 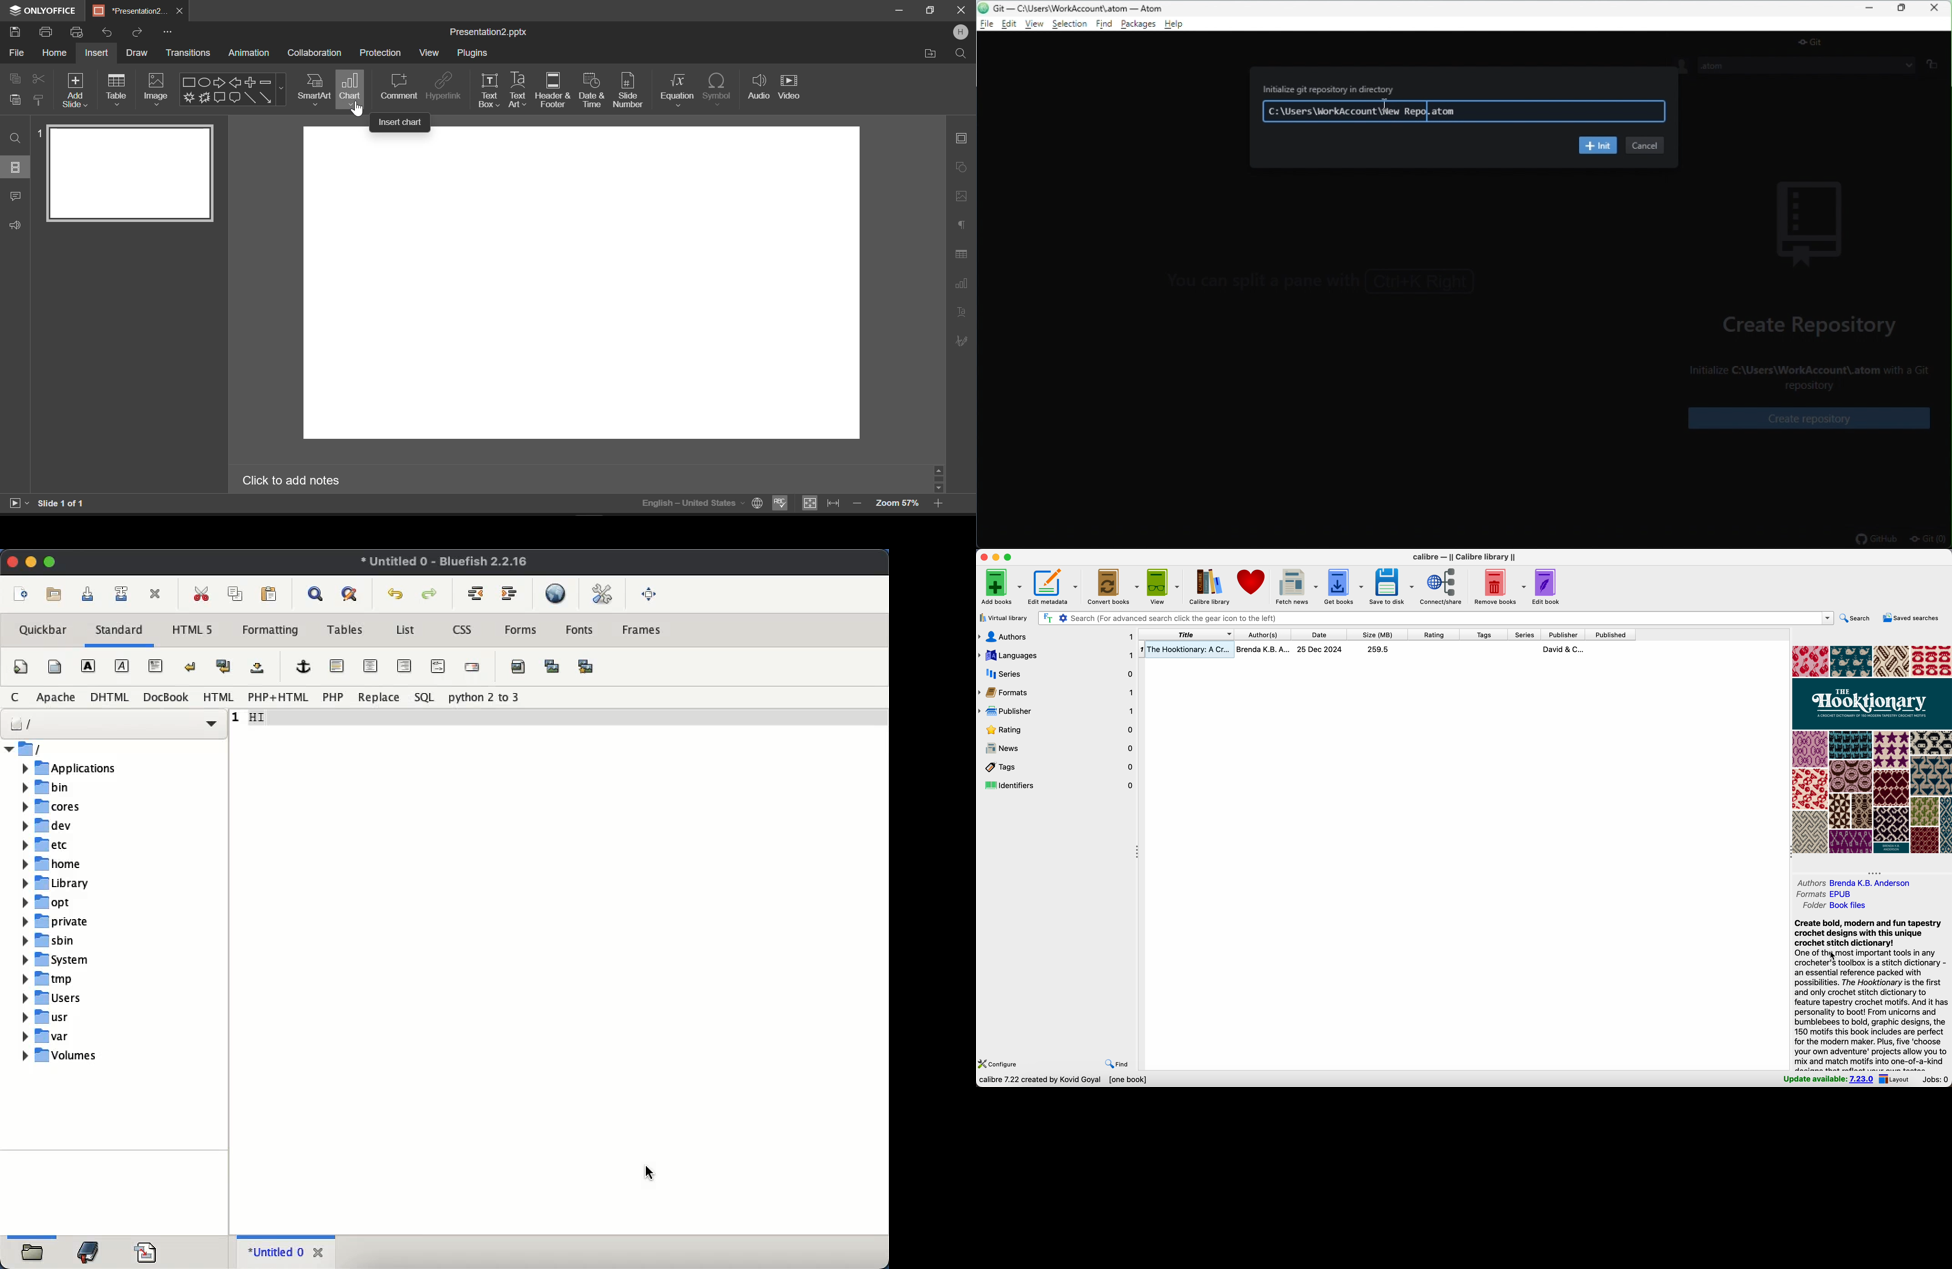 What do you see at coordinates (24, 595) in the screenshot?
I see `new file` at bounding box center [24, 595].